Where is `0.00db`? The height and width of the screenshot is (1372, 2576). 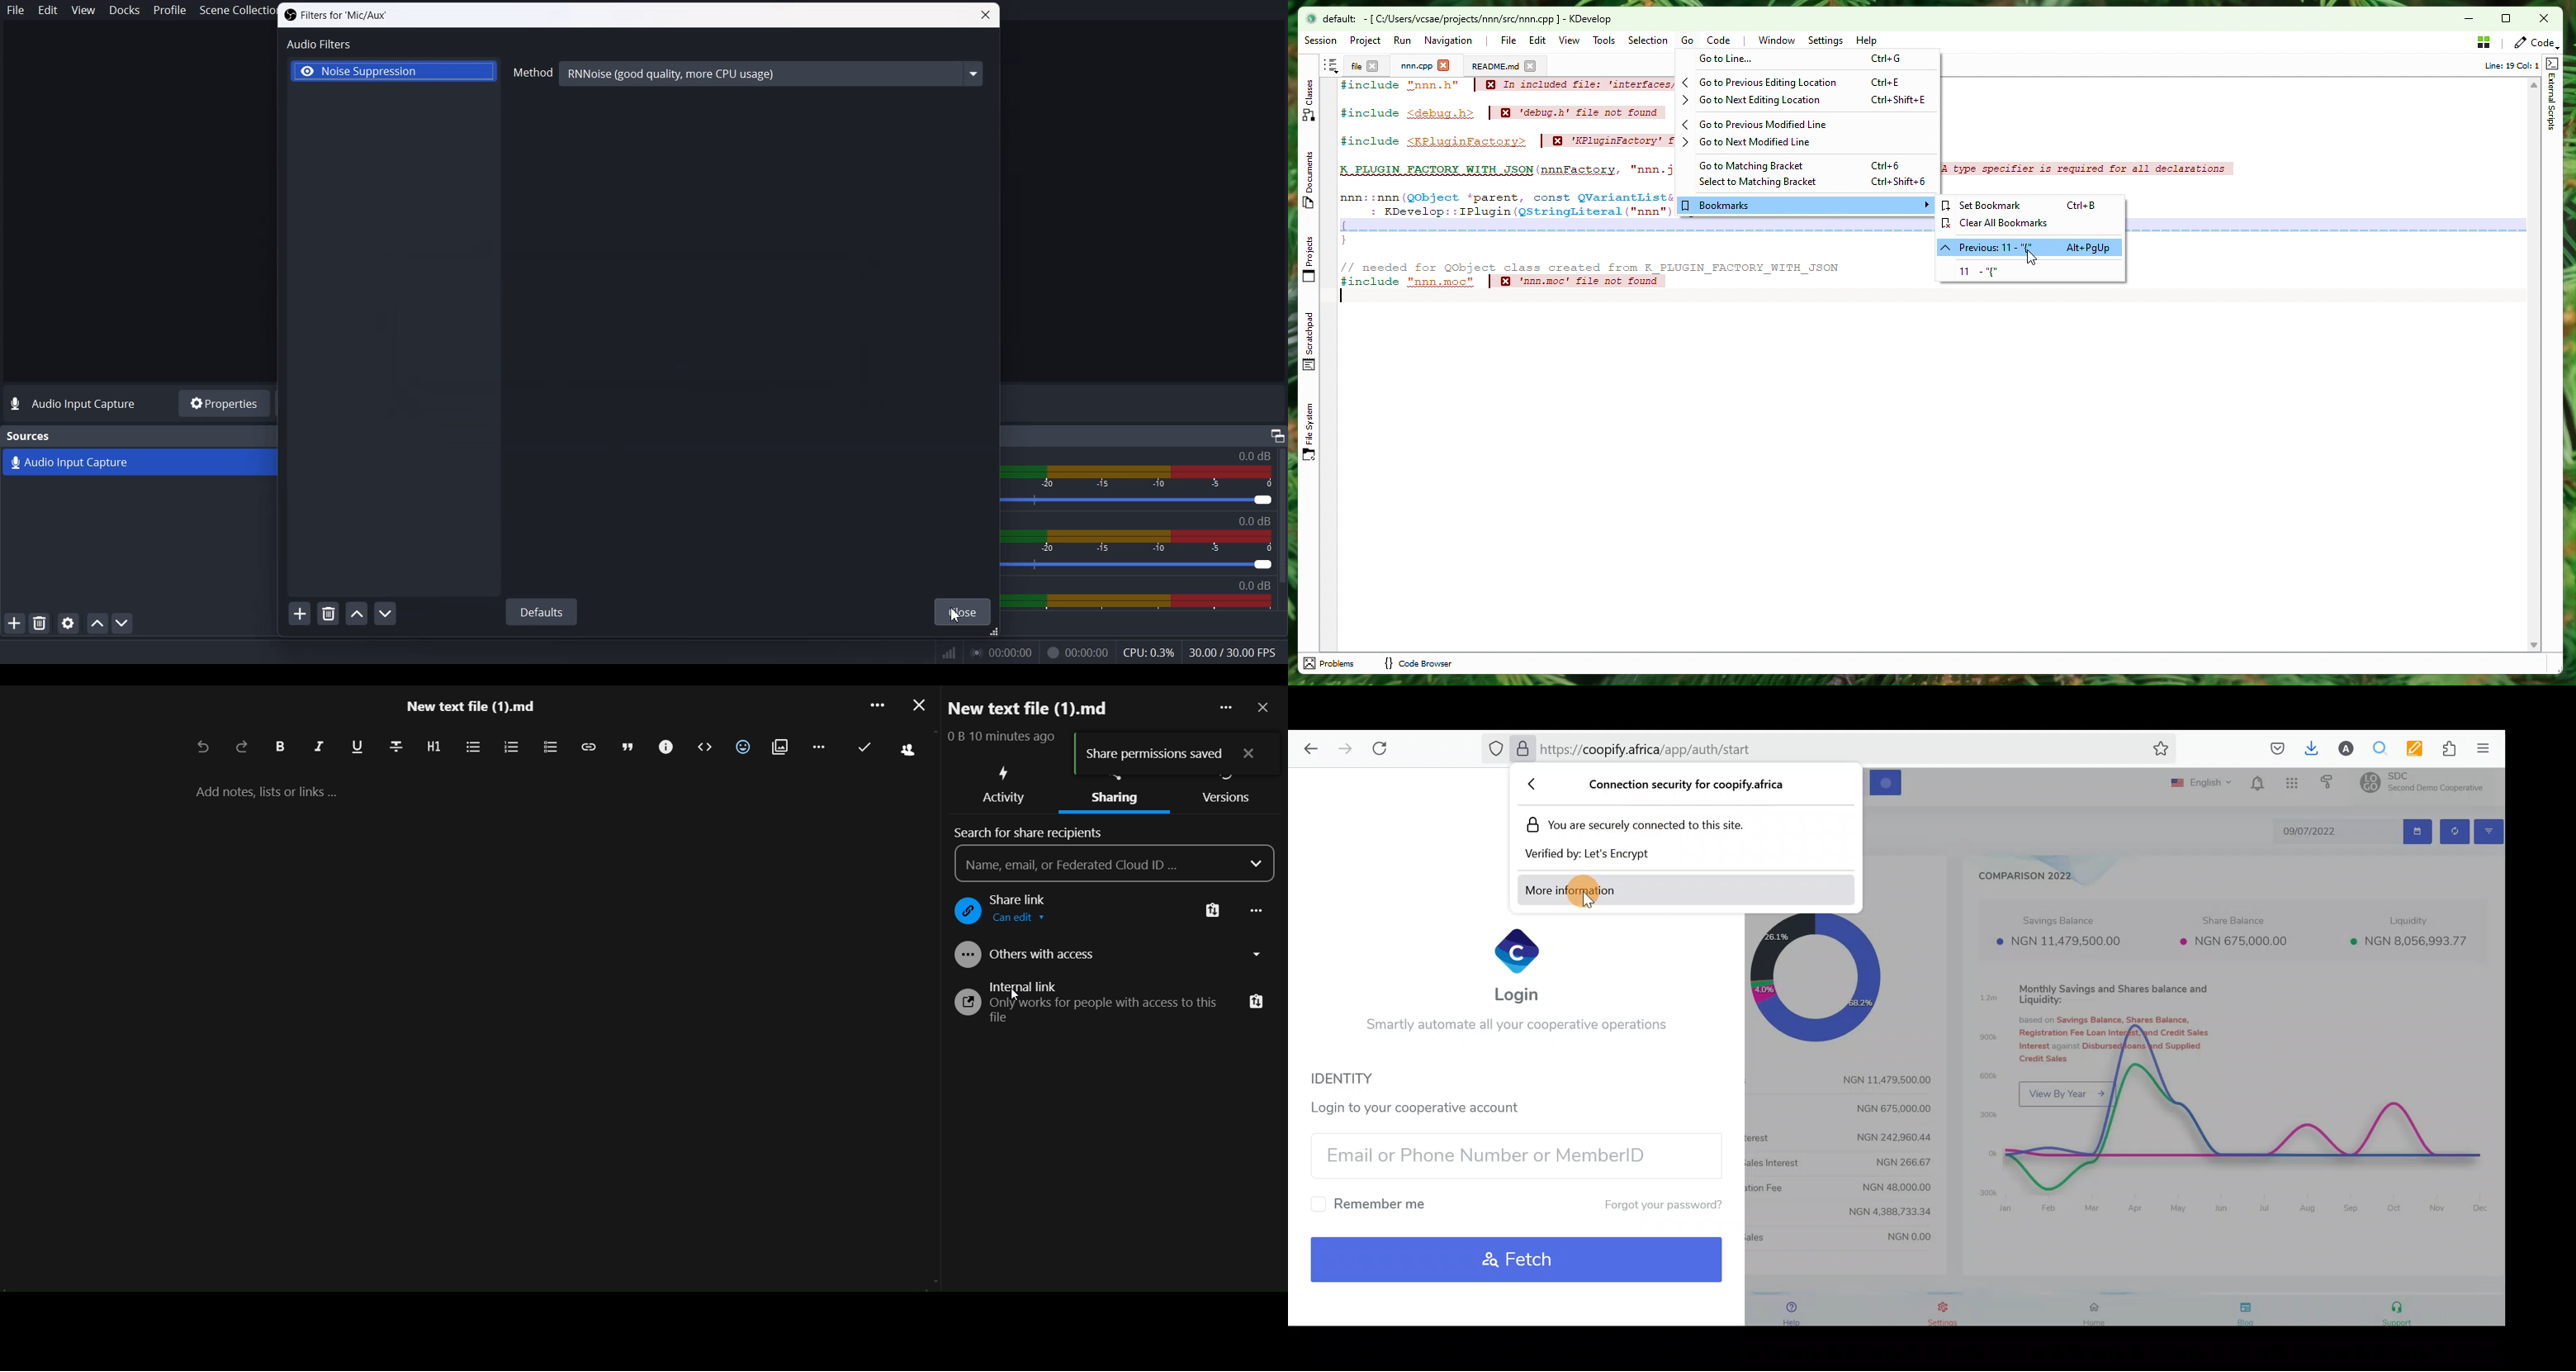
0.00db is located at coordinates (1263, 585).